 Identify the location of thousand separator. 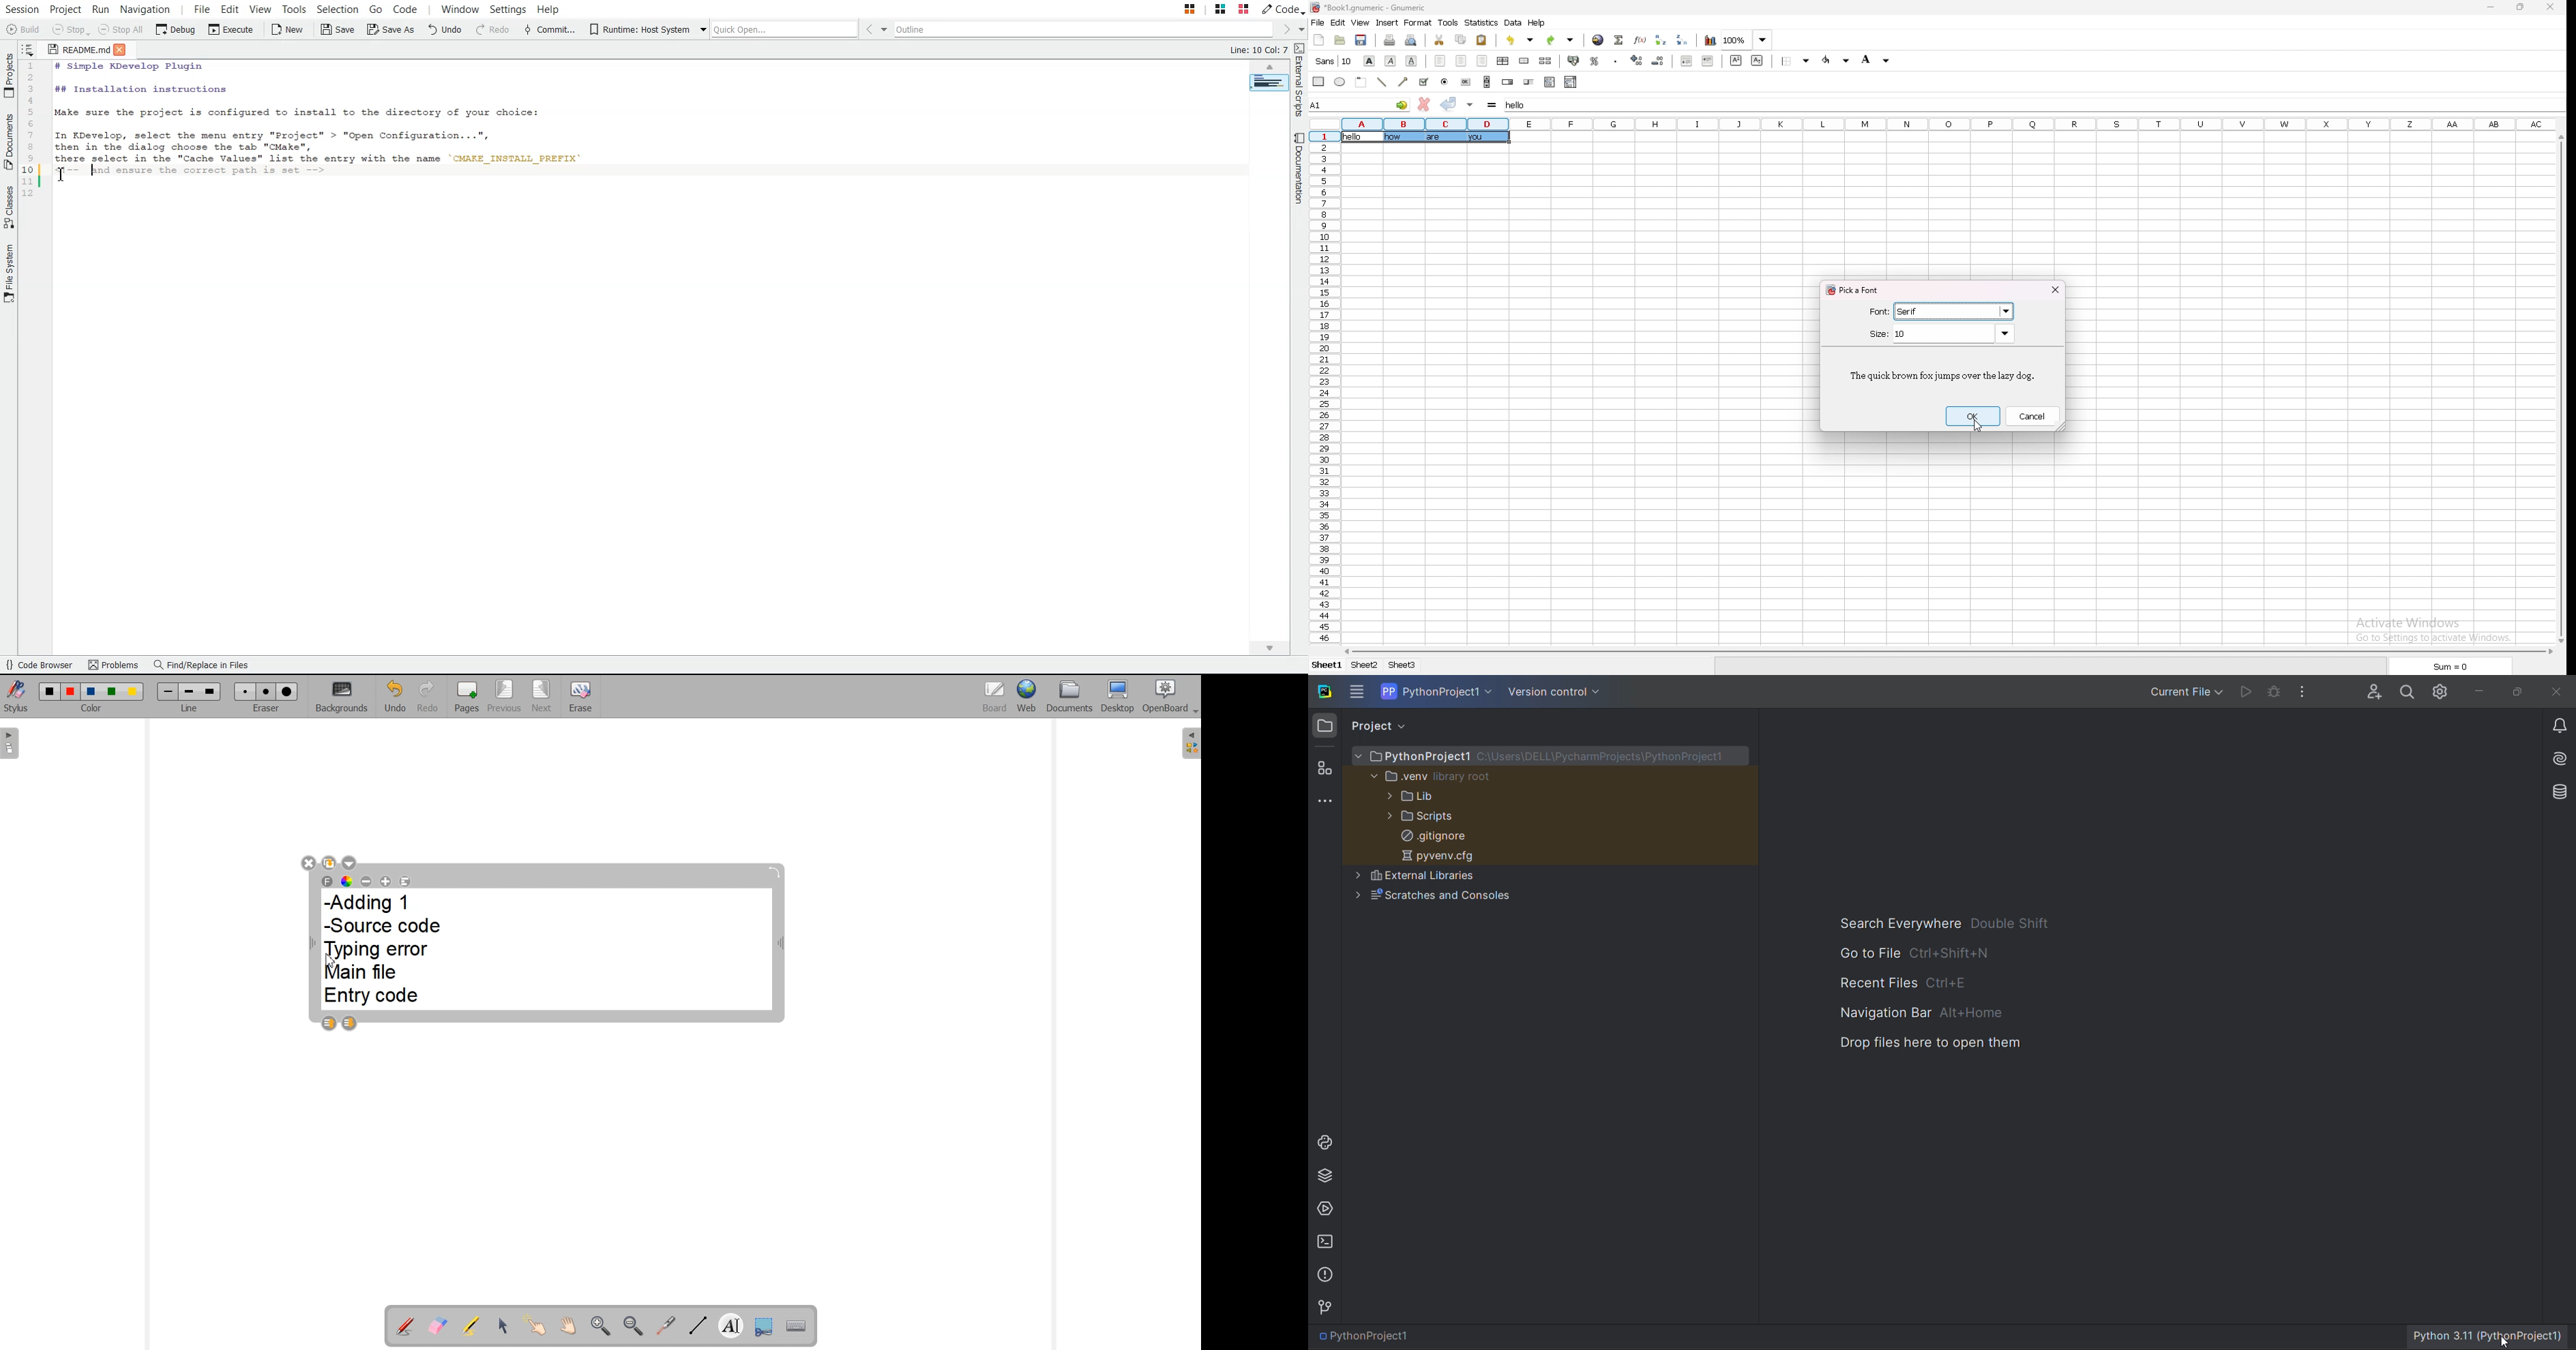
(1615, 60).